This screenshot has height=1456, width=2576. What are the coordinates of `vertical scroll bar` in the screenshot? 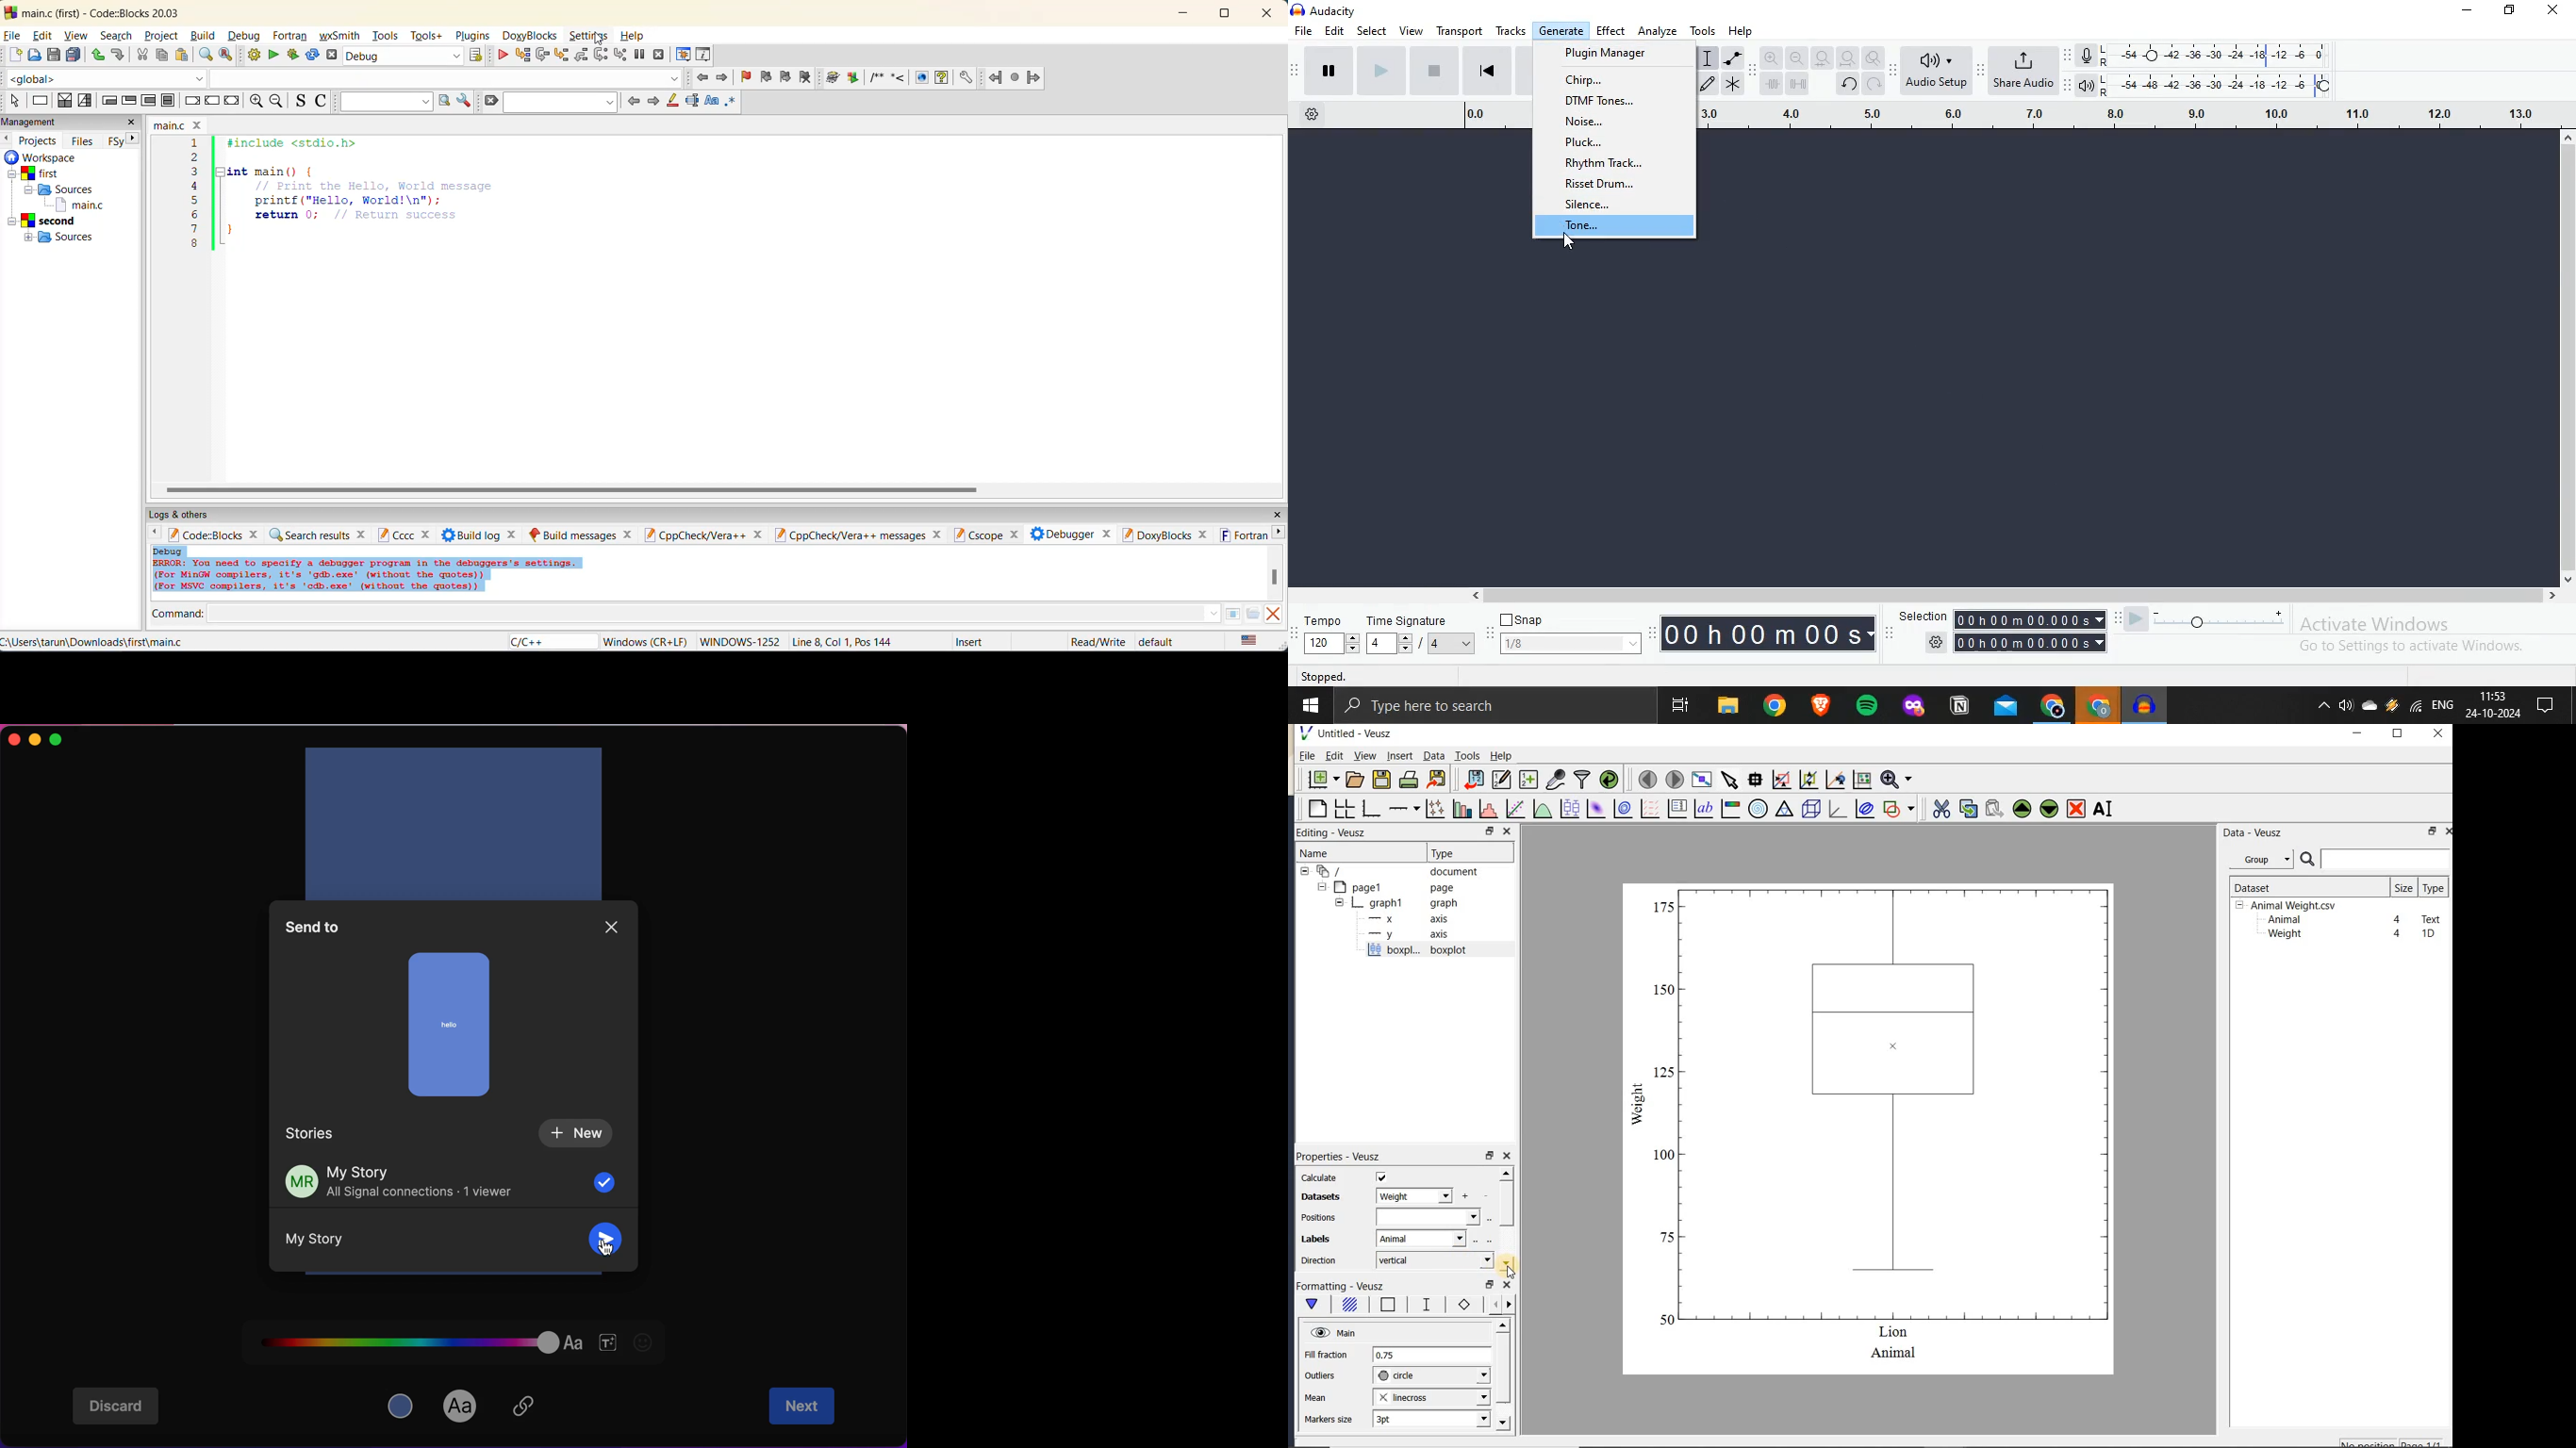 It's located at (634, 1078).